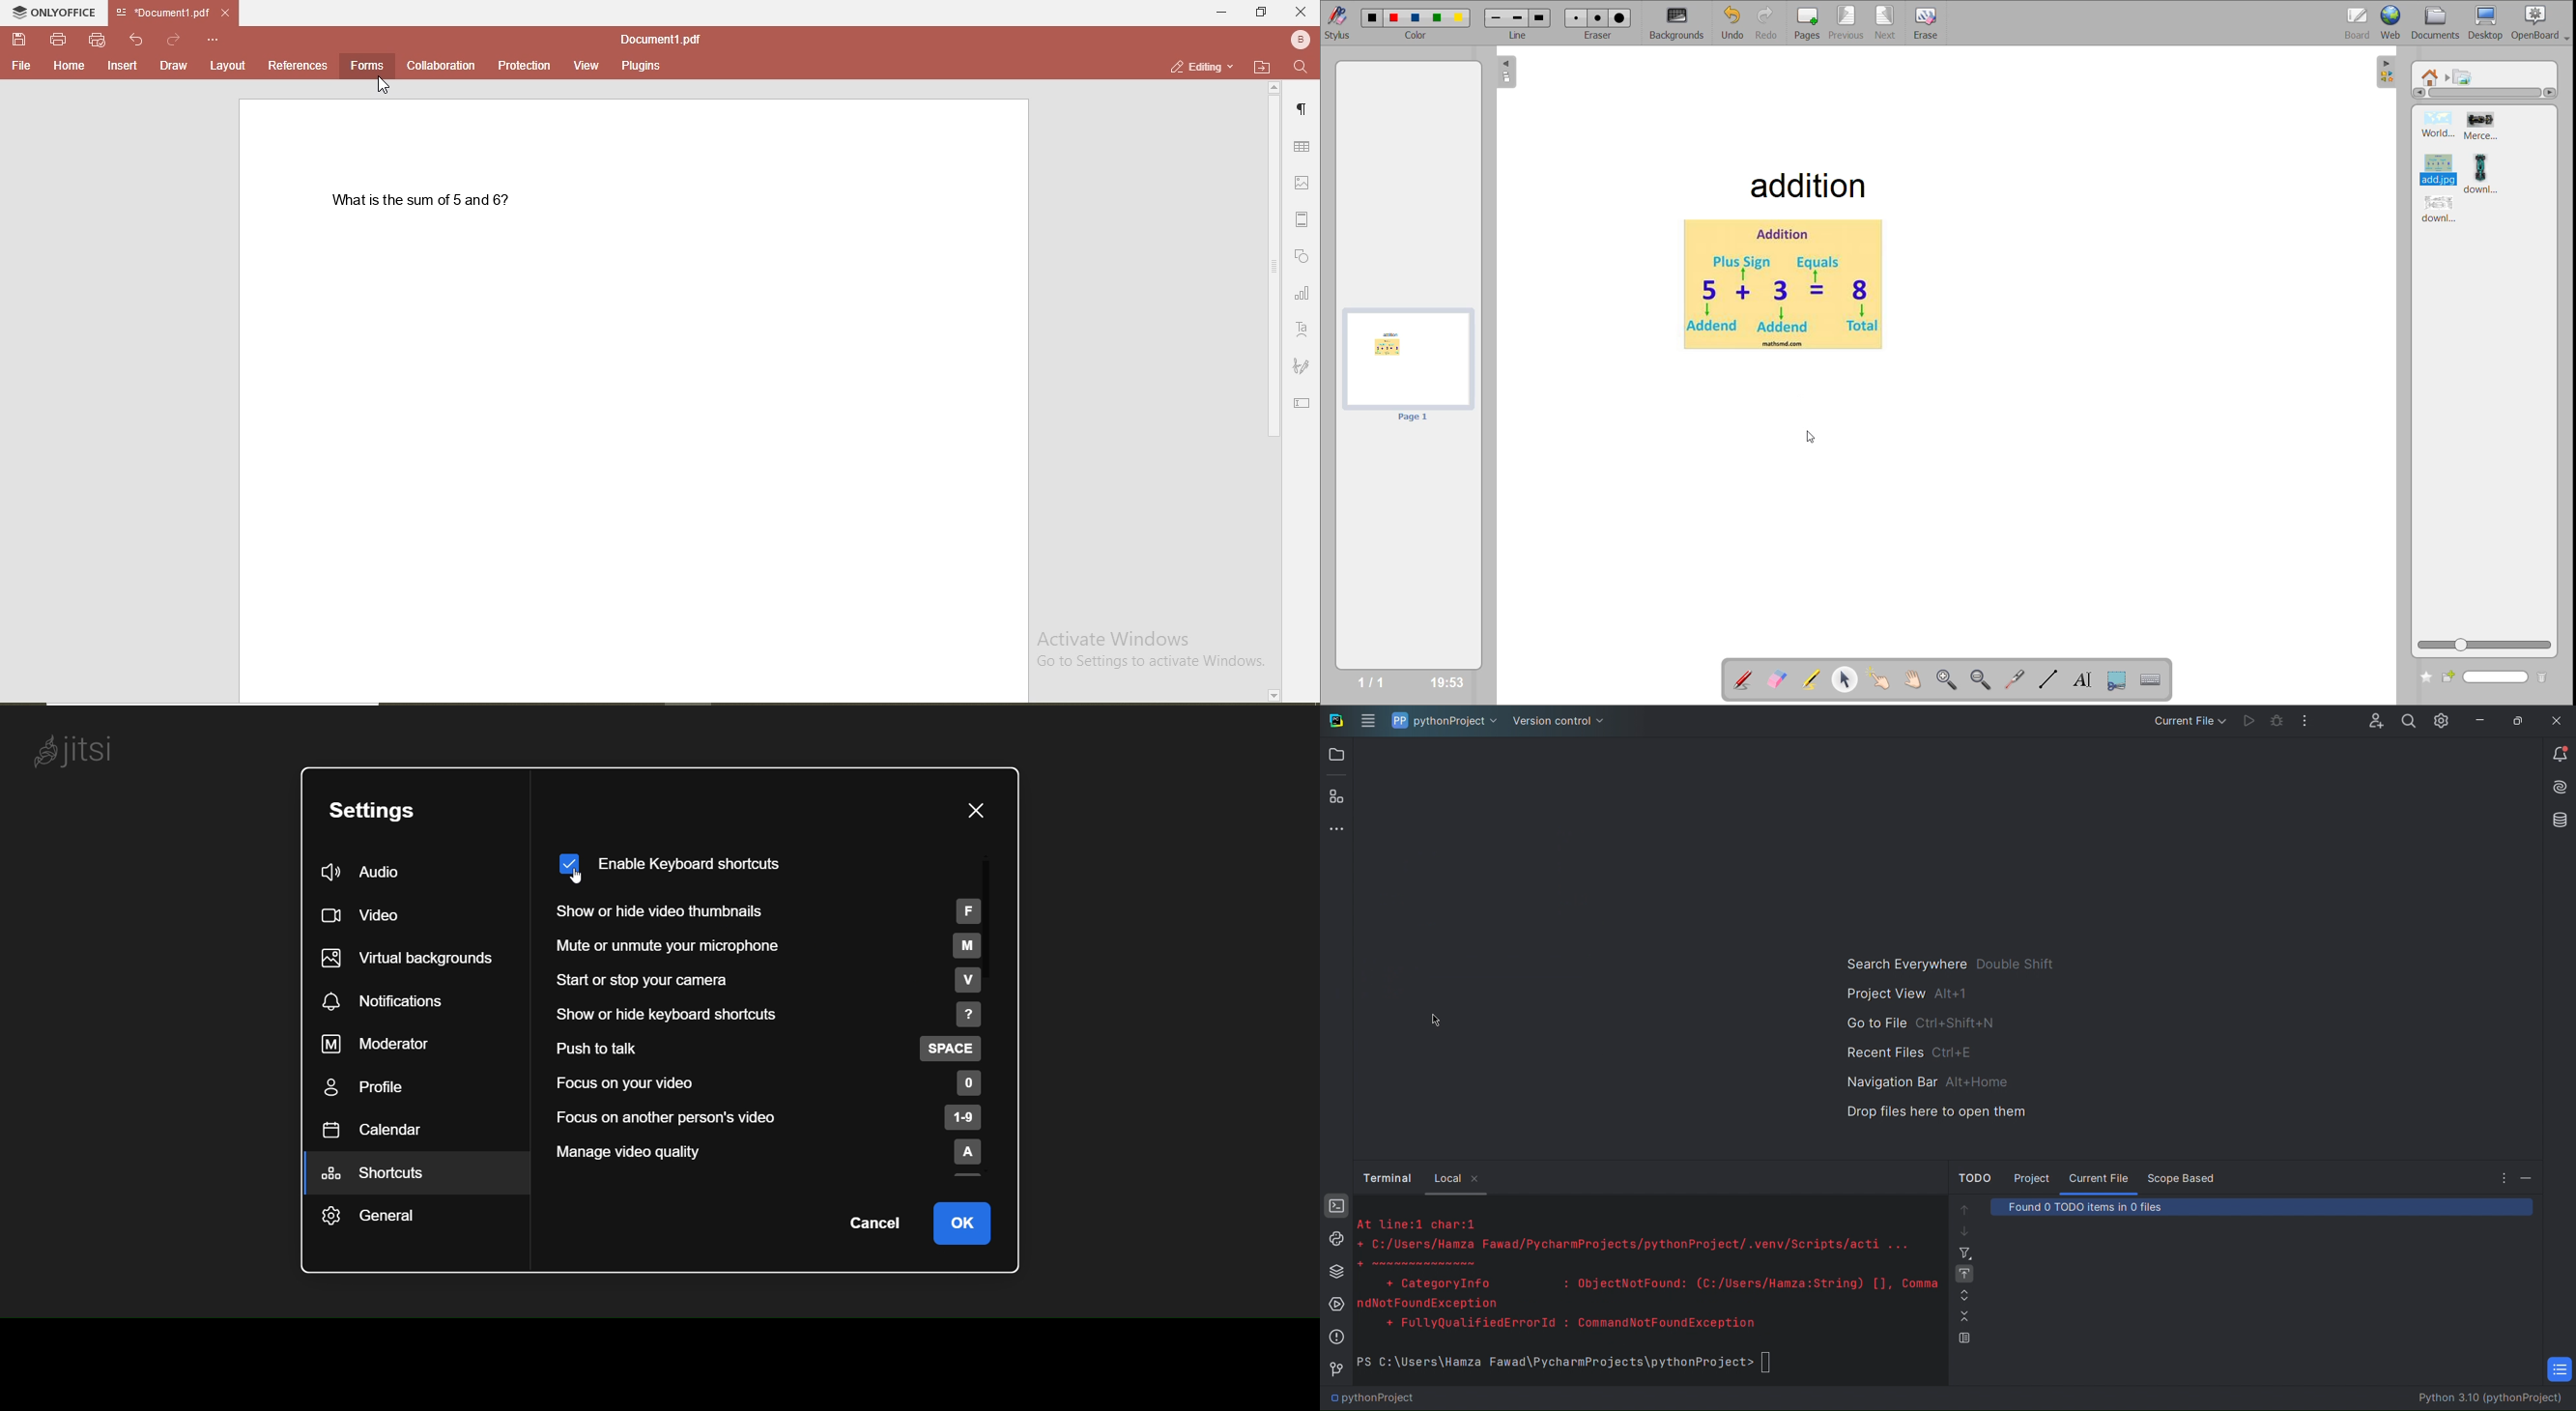  Describe the element at coordinates (97, 41) in the screenshot. I see `quick print` at that location.